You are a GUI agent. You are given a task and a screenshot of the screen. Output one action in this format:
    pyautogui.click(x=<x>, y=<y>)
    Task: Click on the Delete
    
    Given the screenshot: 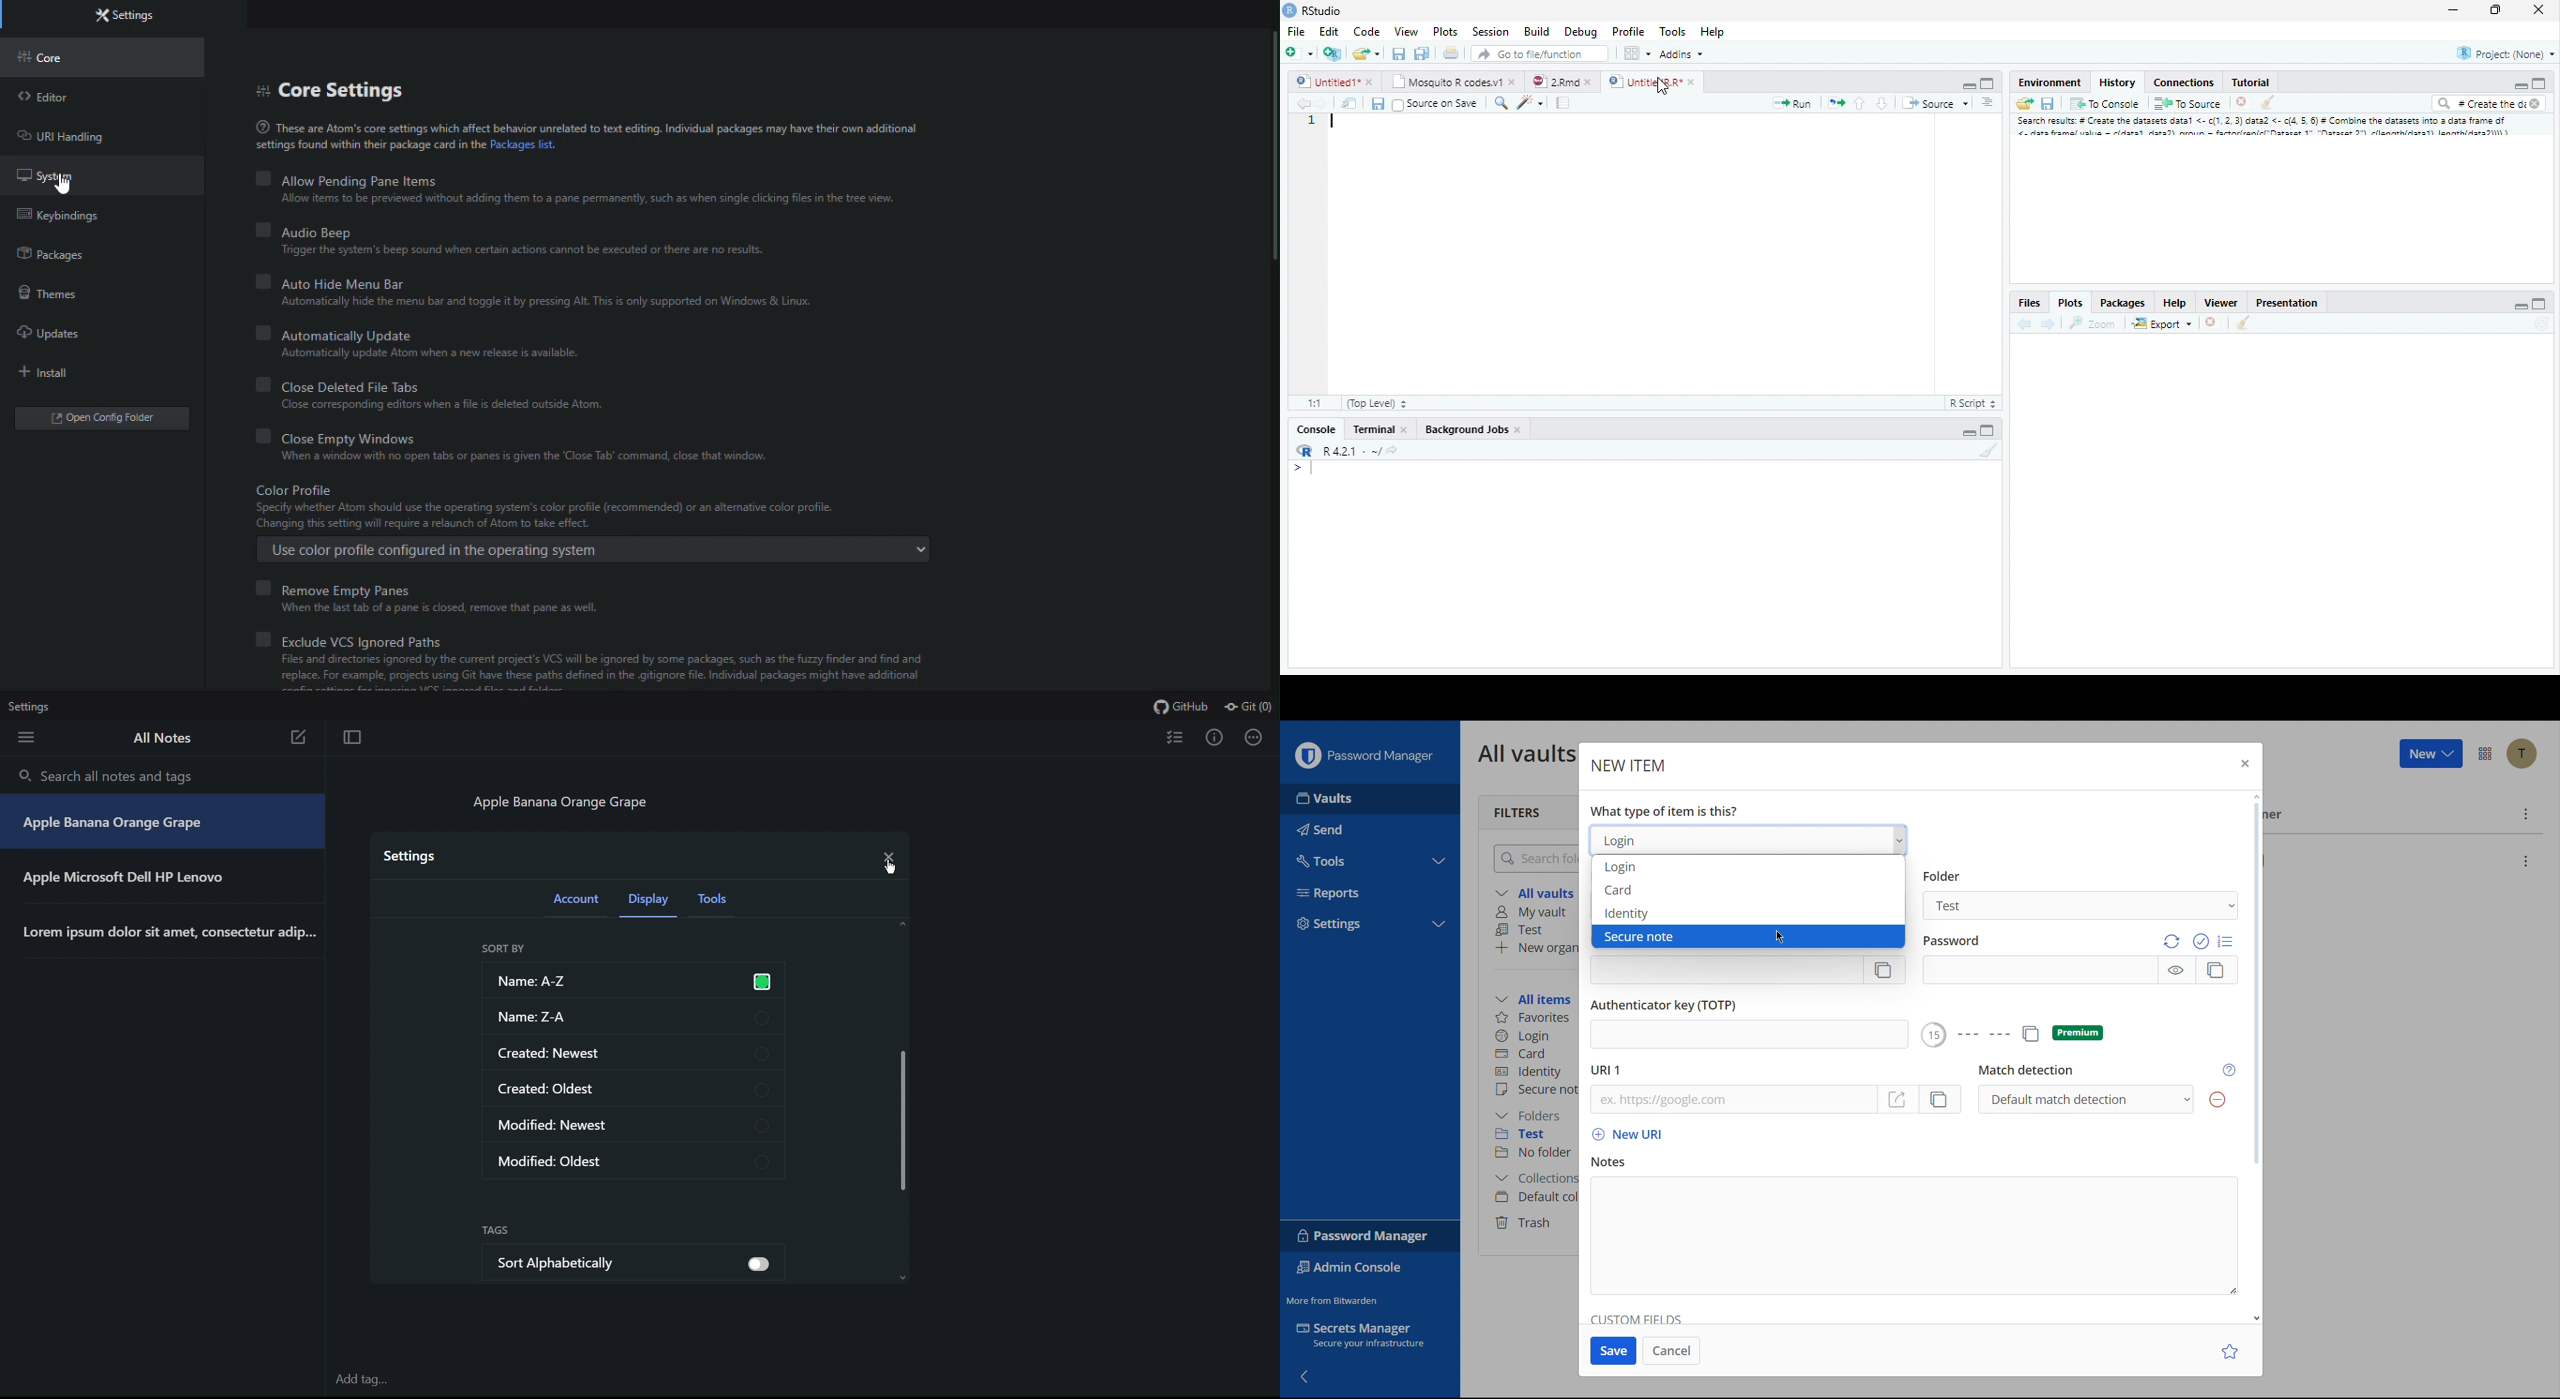 What is the action you would take?
    pyautogui.click(x=2242, y=102)
    